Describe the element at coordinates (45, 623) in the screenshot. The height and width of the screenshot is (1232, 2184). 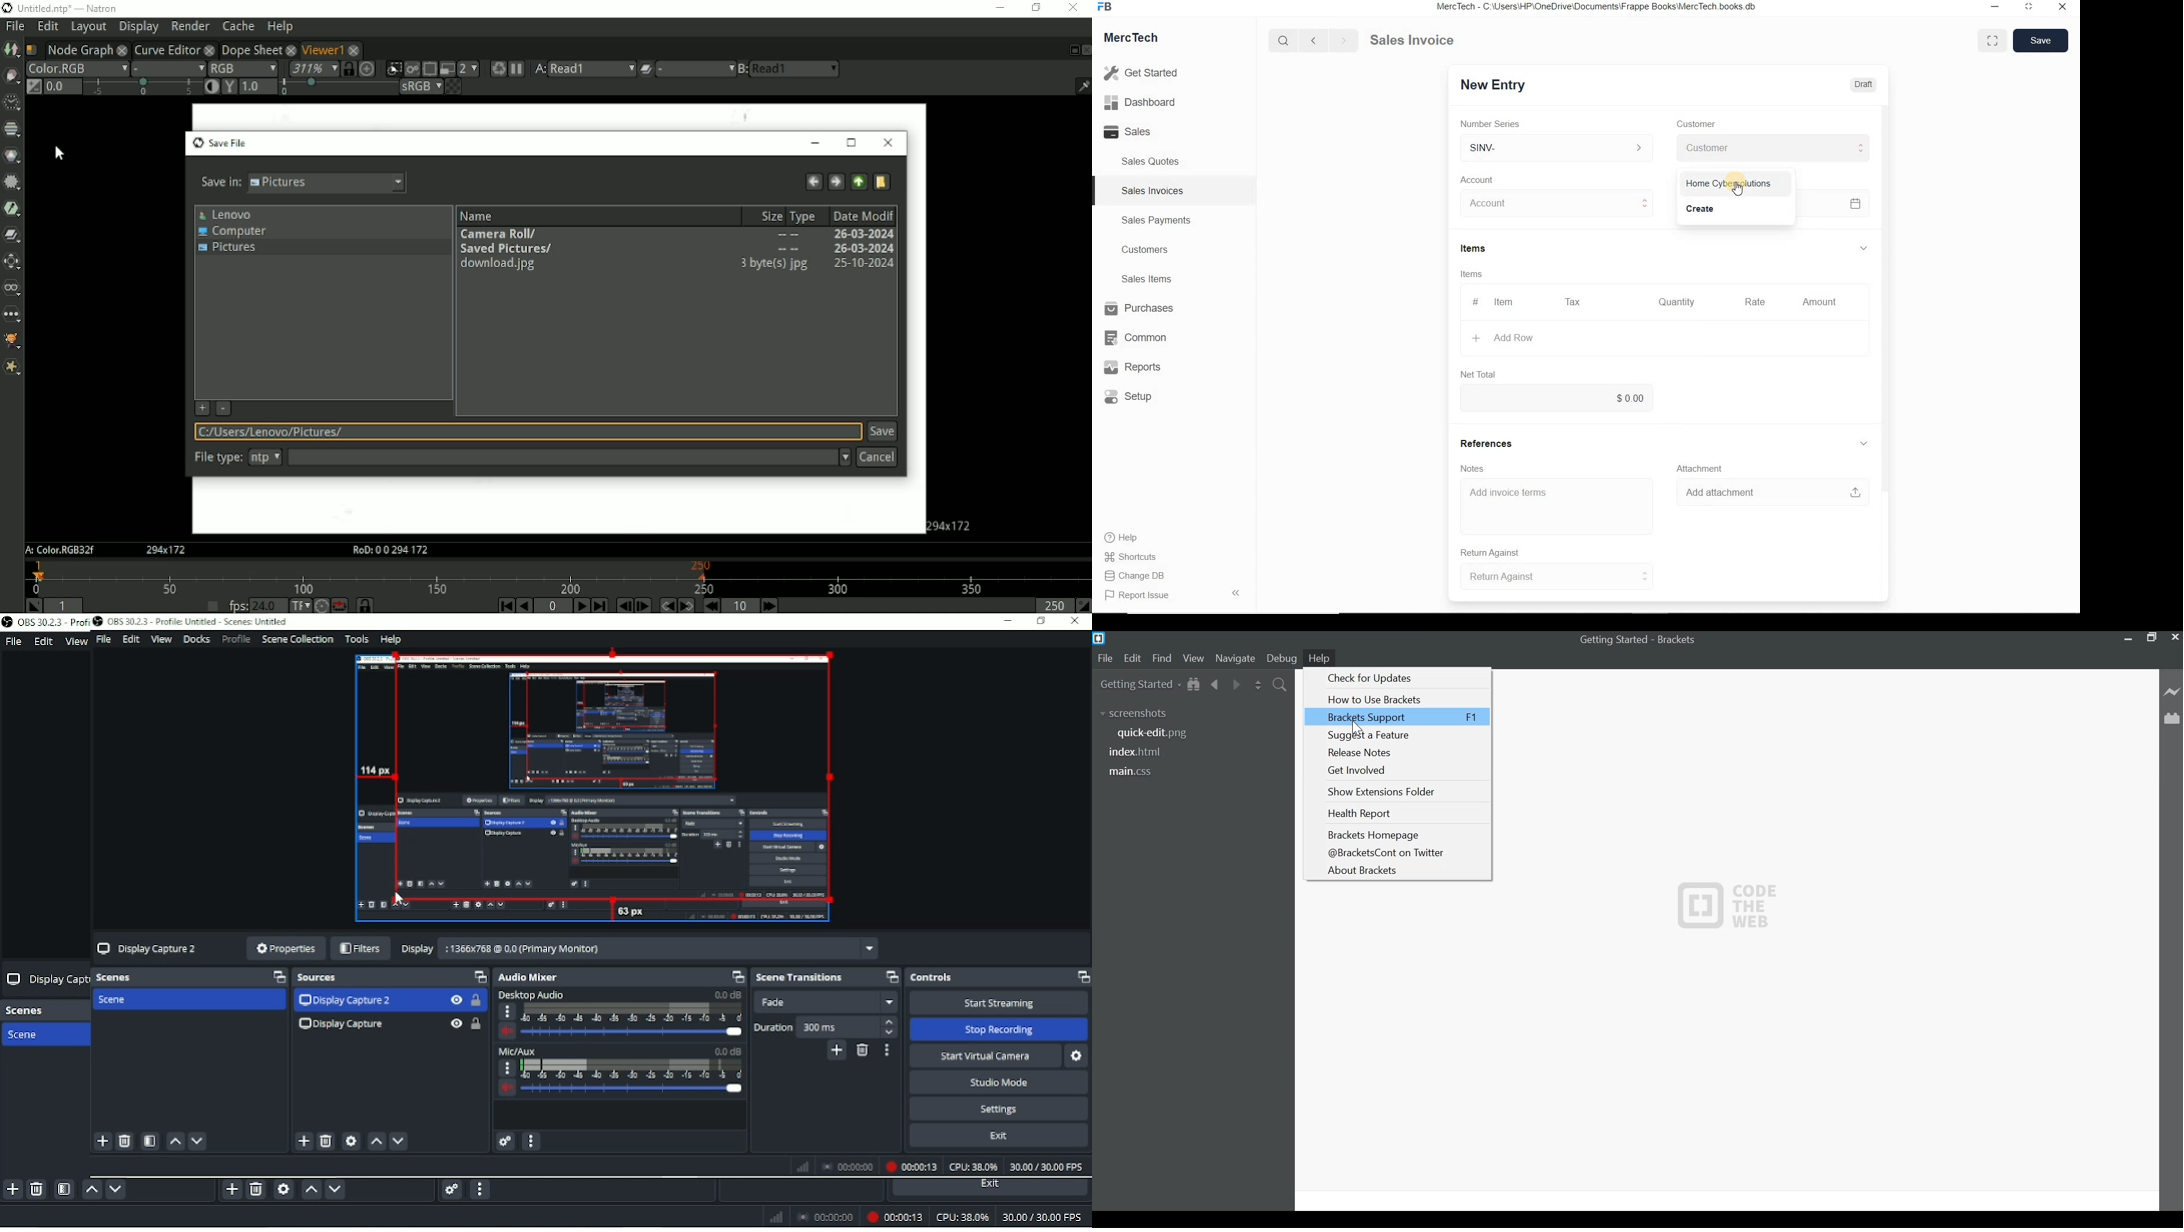
I see `OBS 30.2.3 Prof` at that location.